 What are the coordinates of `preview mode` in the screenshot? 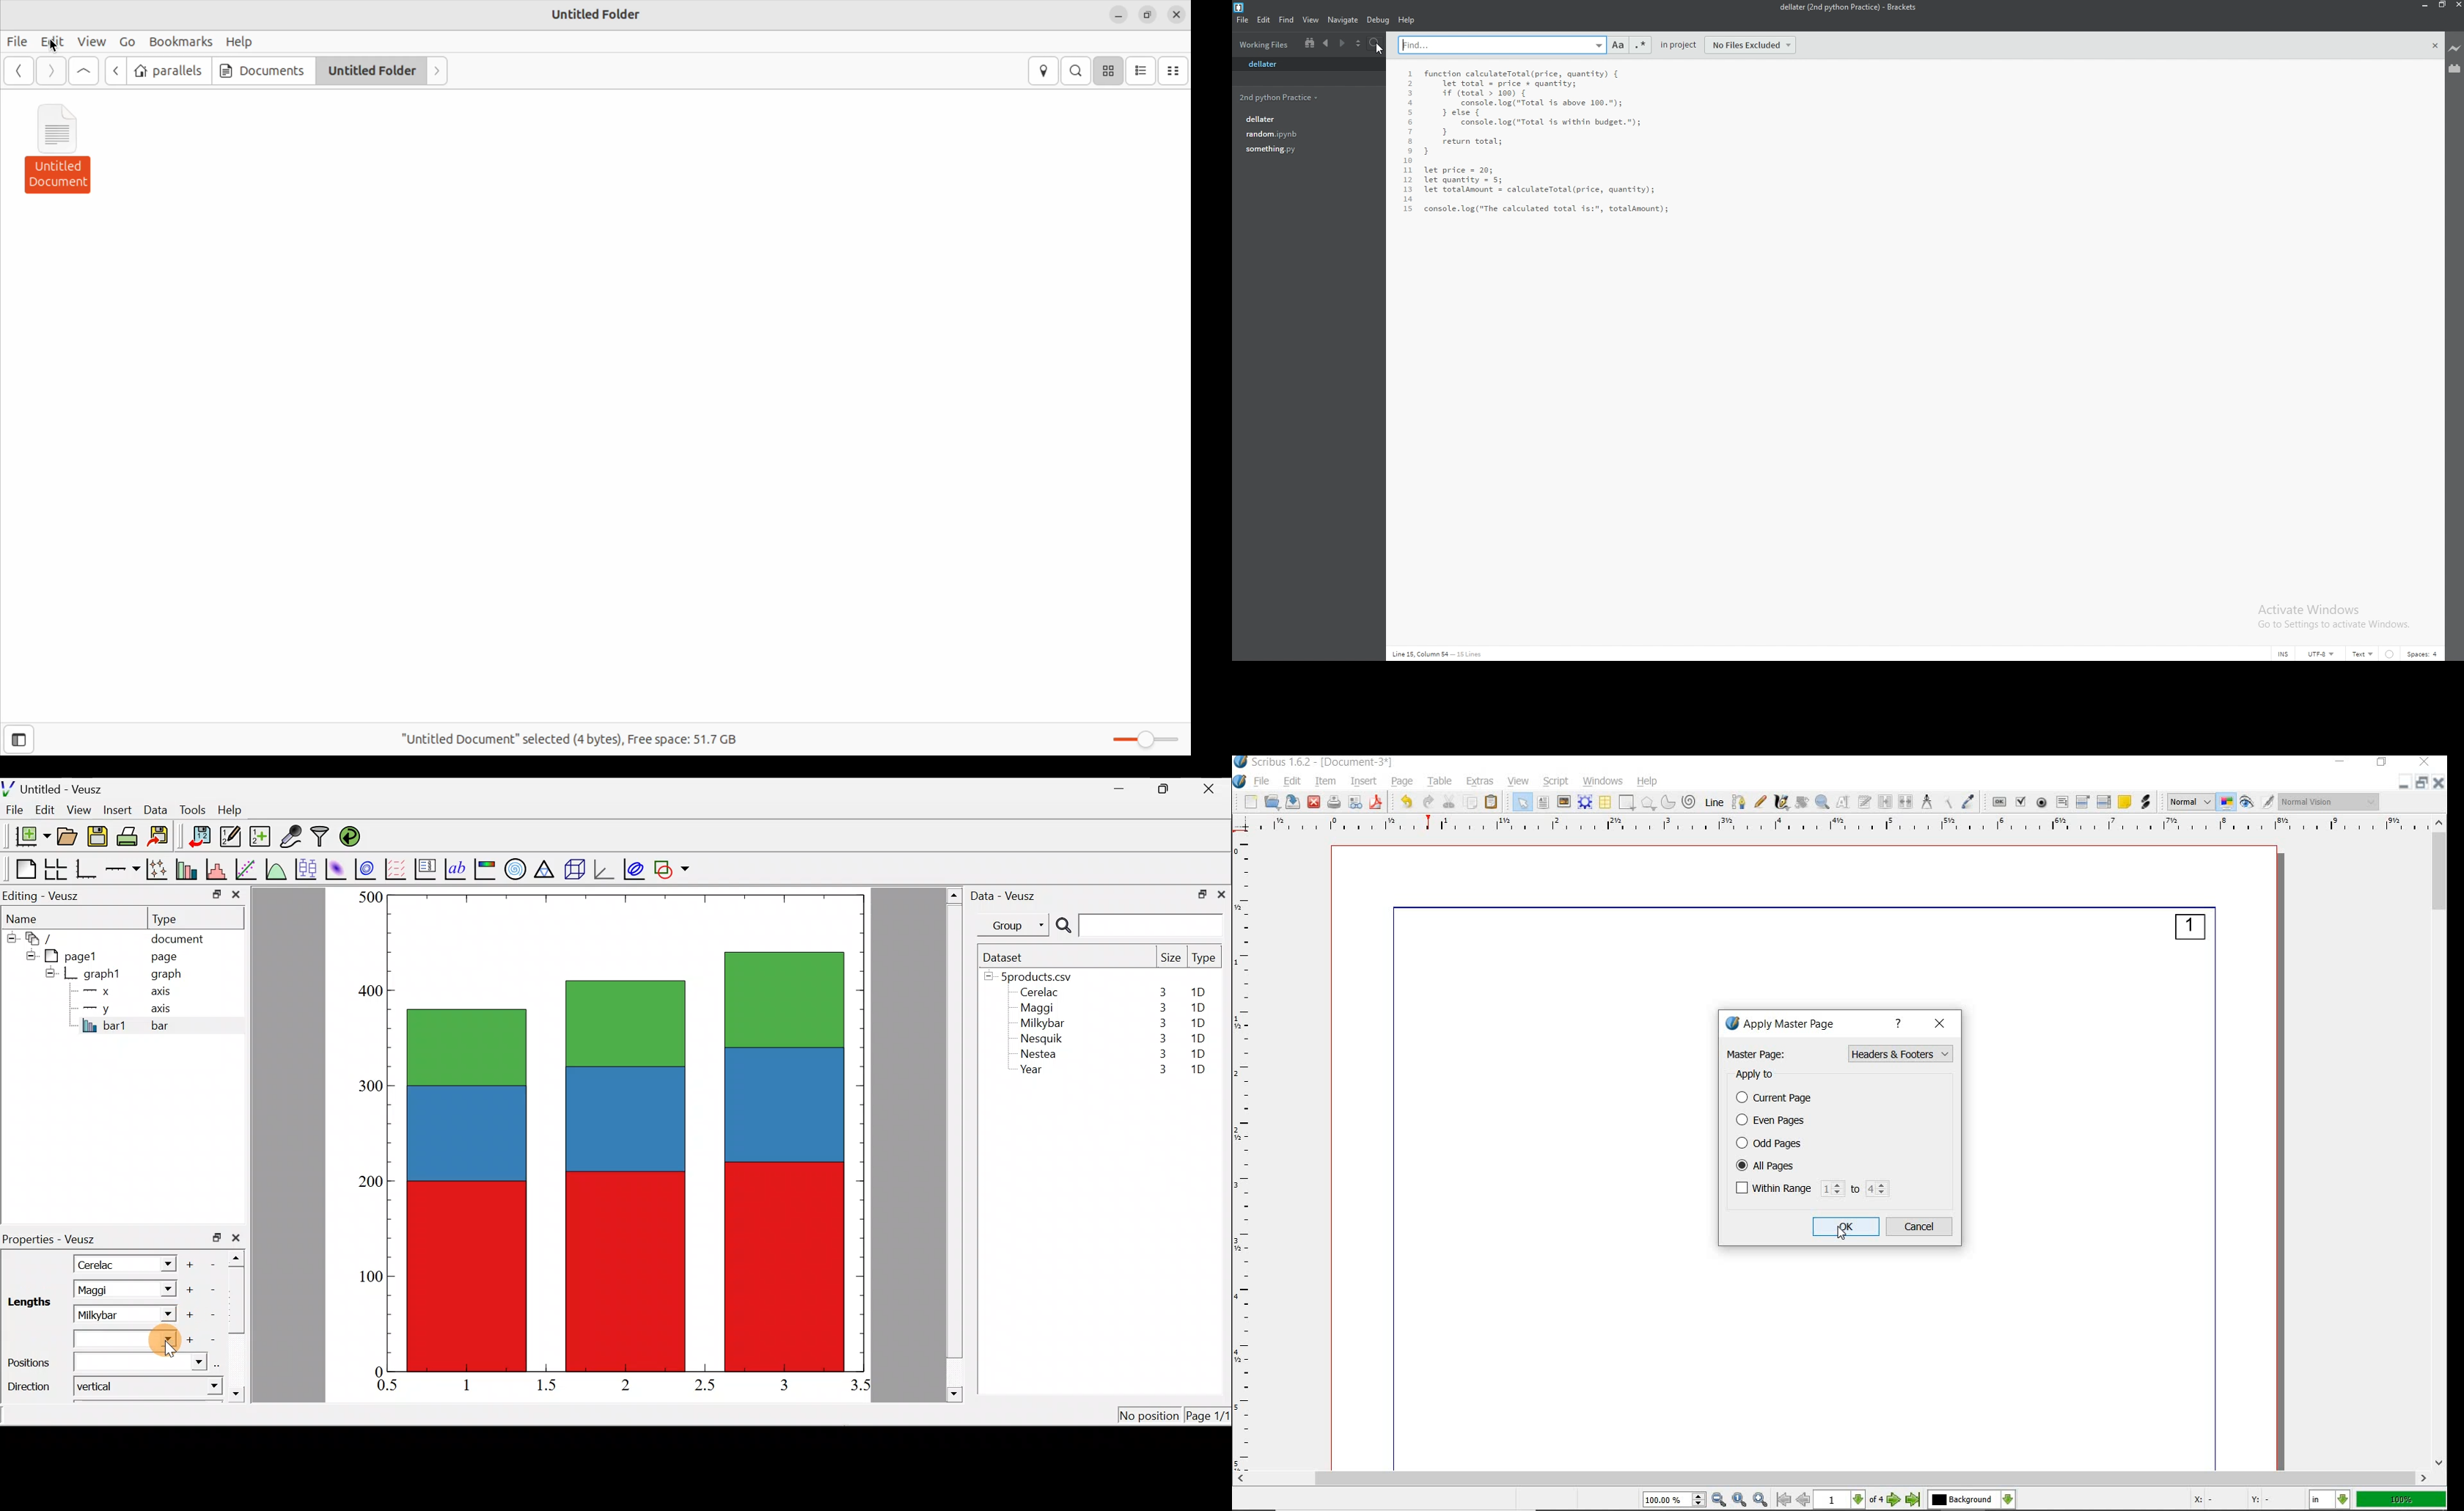 It's located at (2259, 801).